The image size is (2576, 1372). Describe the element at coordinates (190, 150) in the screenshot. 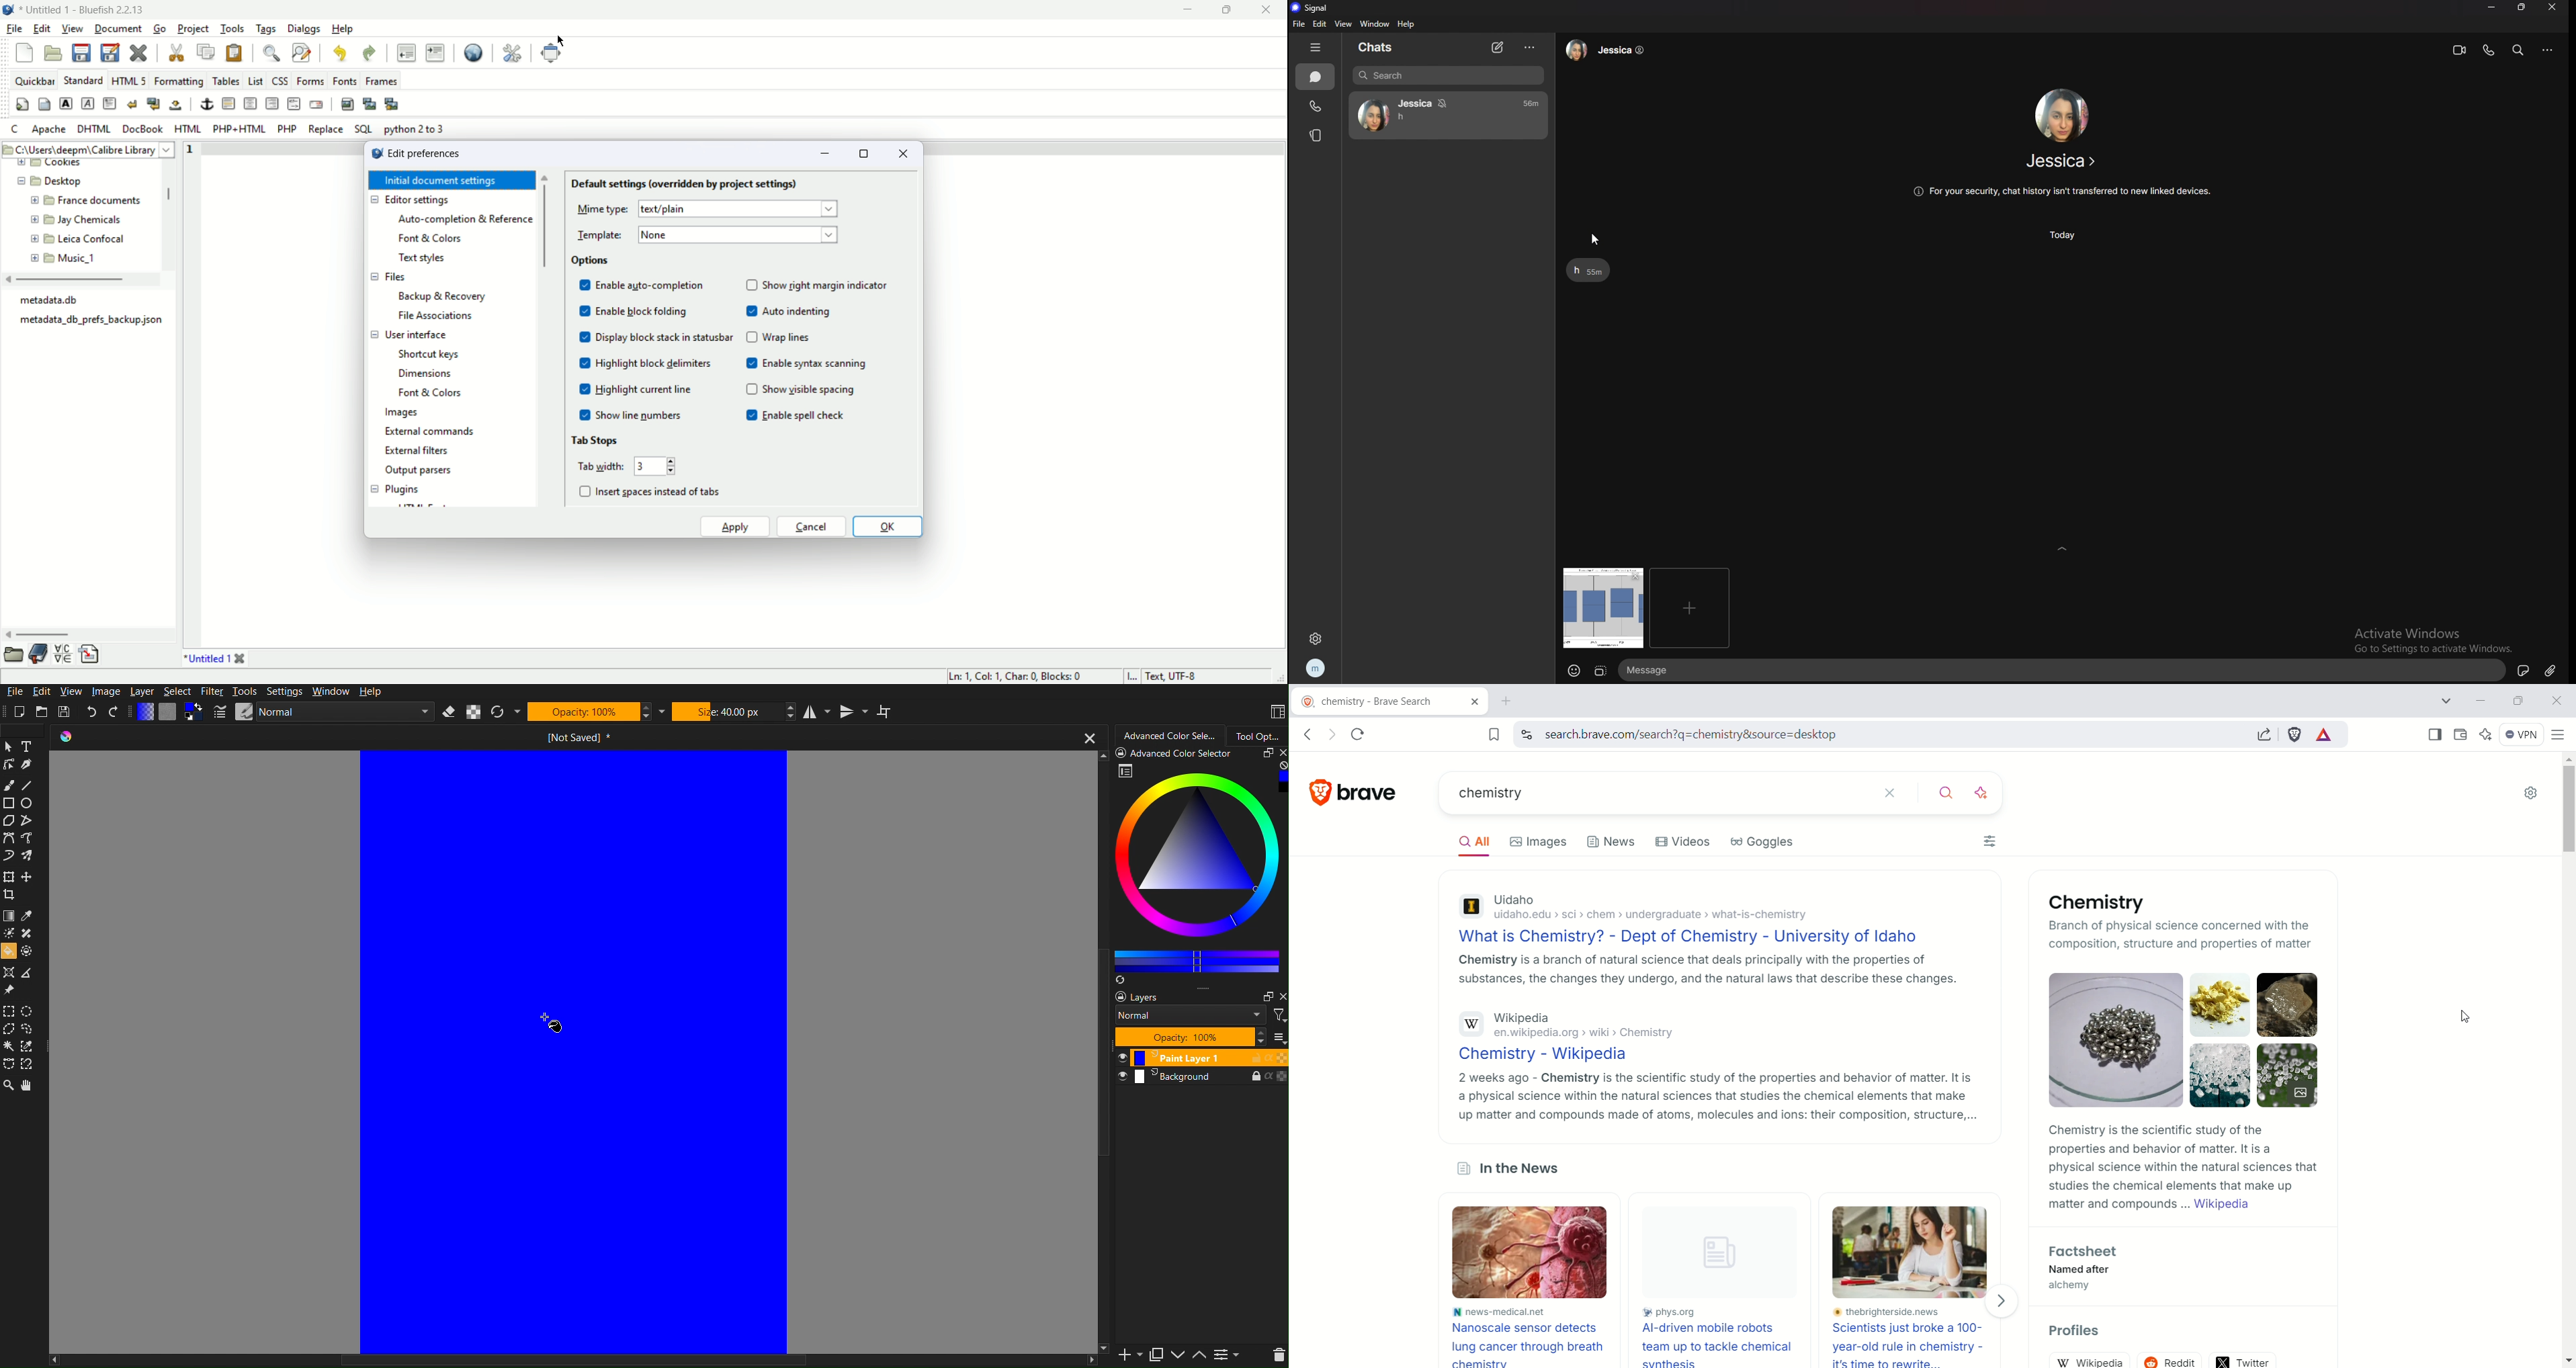

I see `line number` at that location.